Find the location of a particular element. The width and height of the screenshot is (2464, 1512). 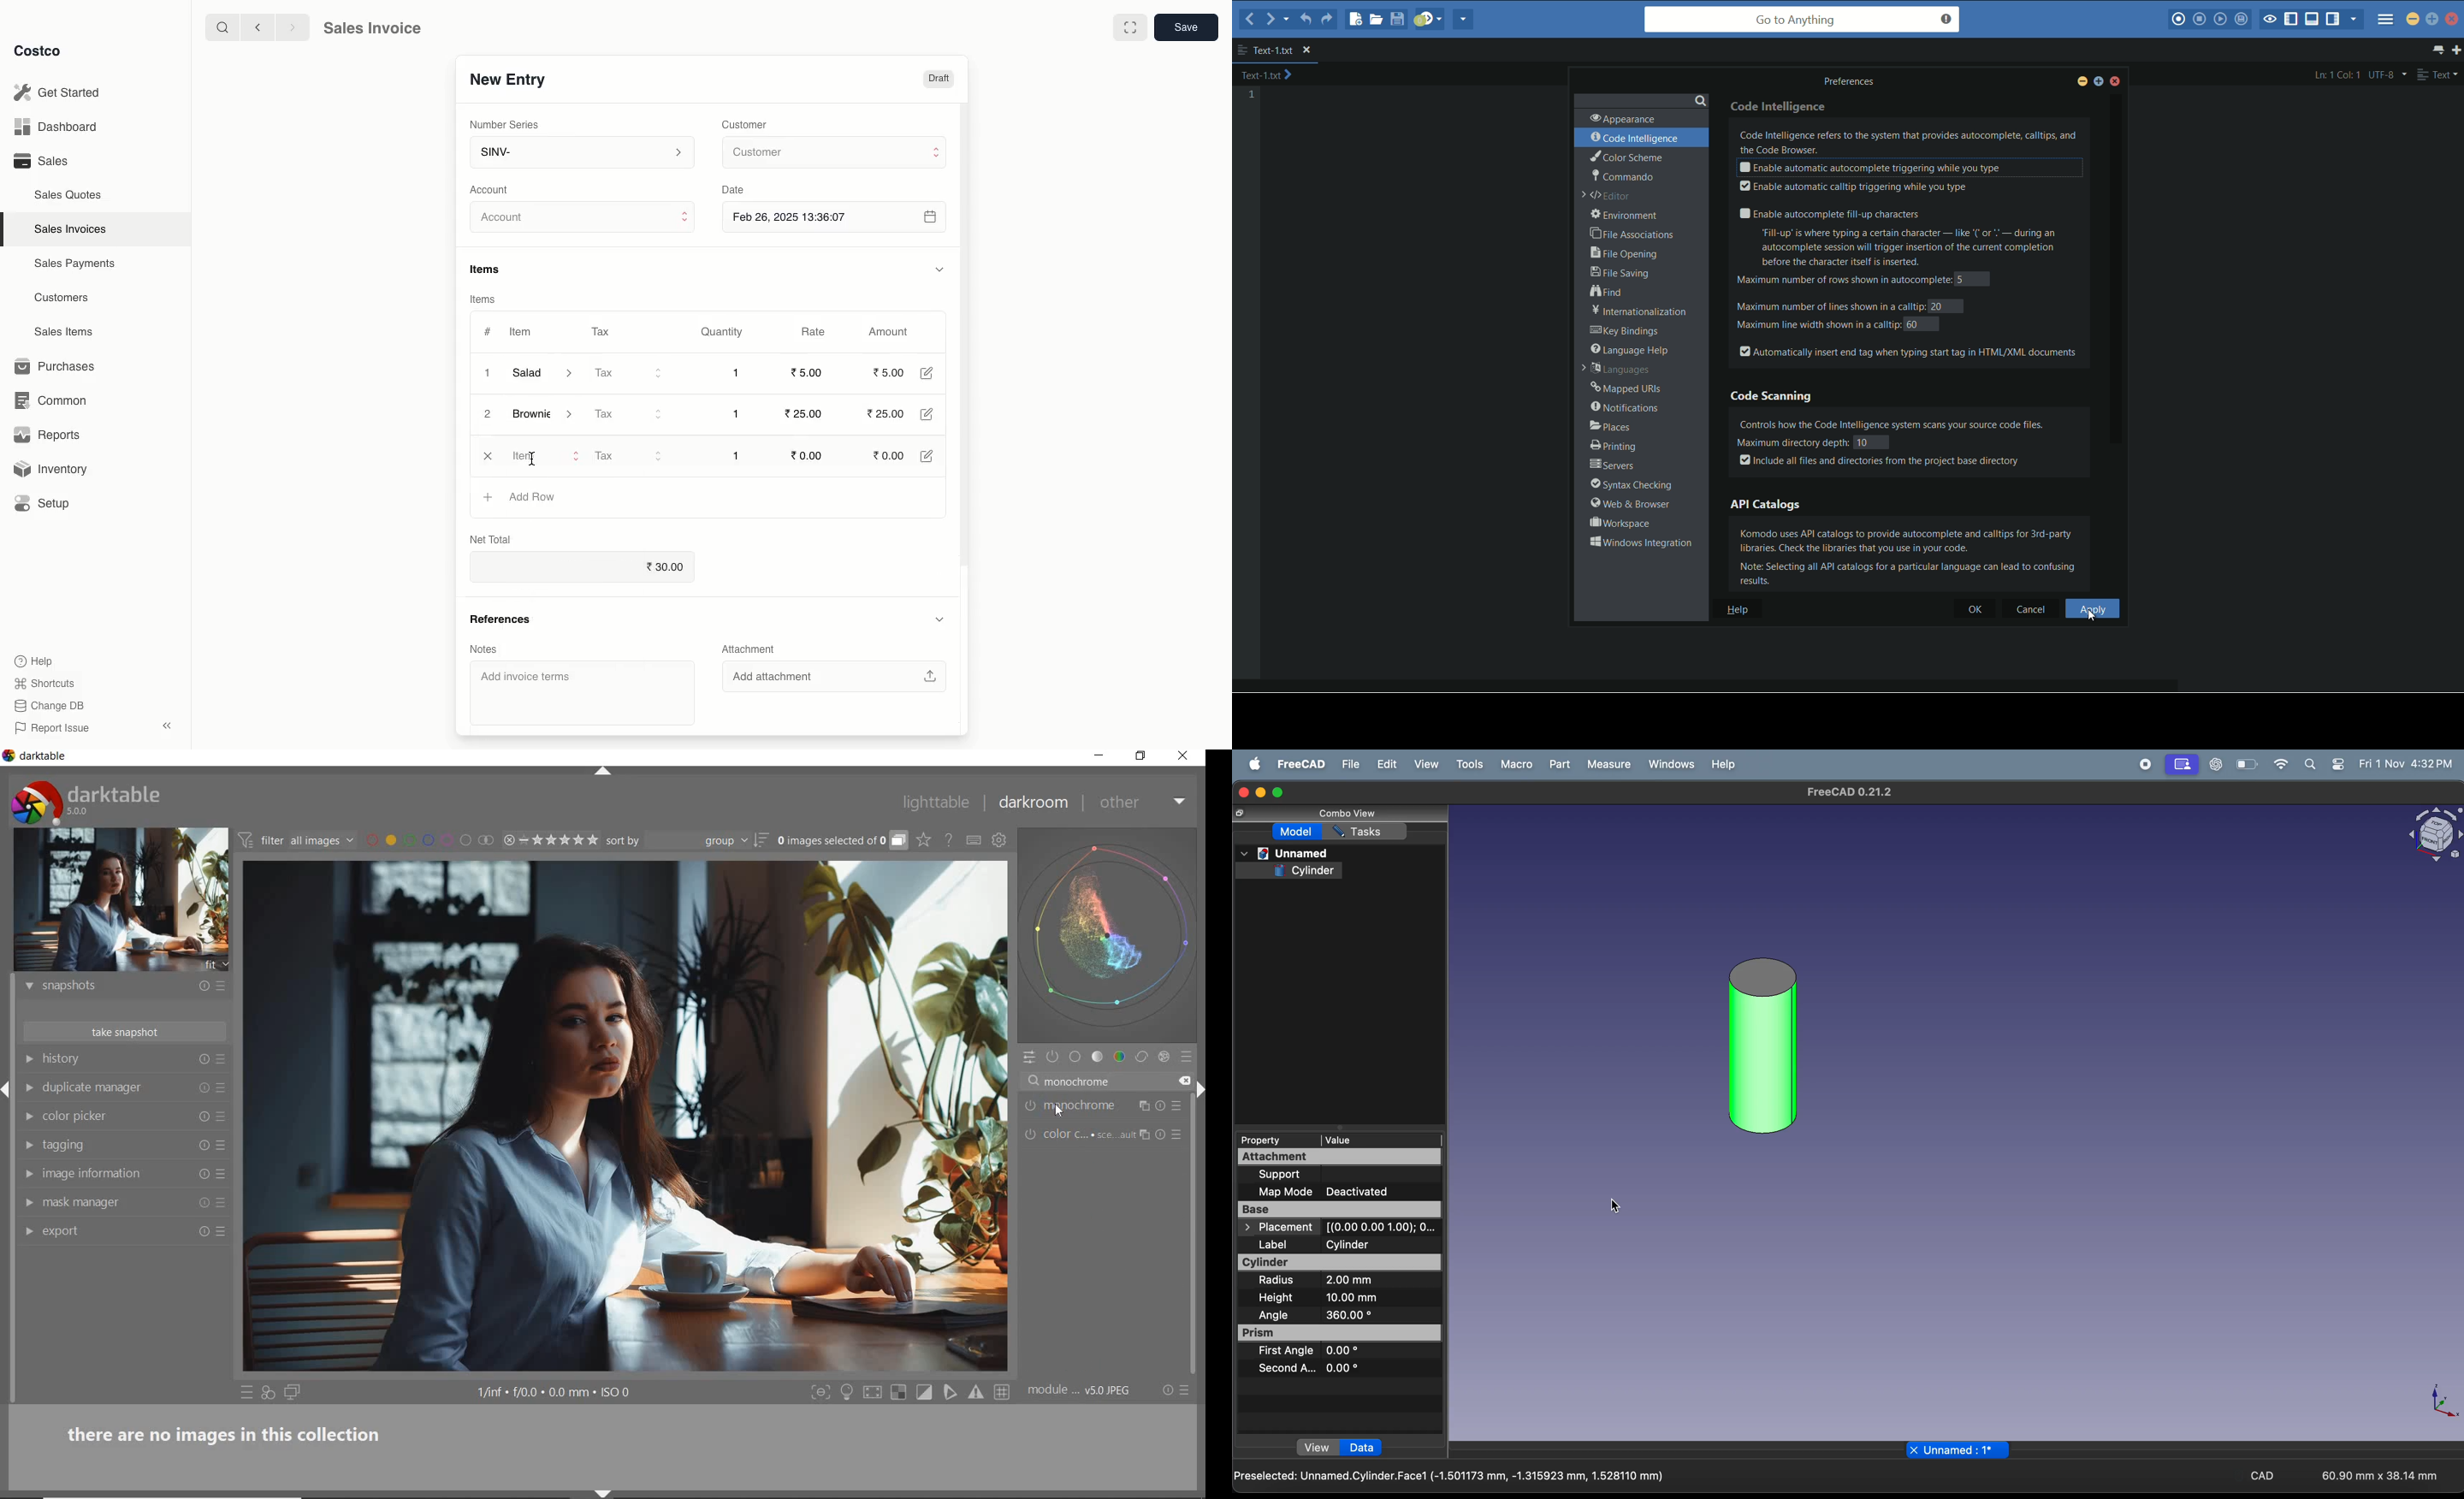

apple widgets is located at coordinates (2324, 765).